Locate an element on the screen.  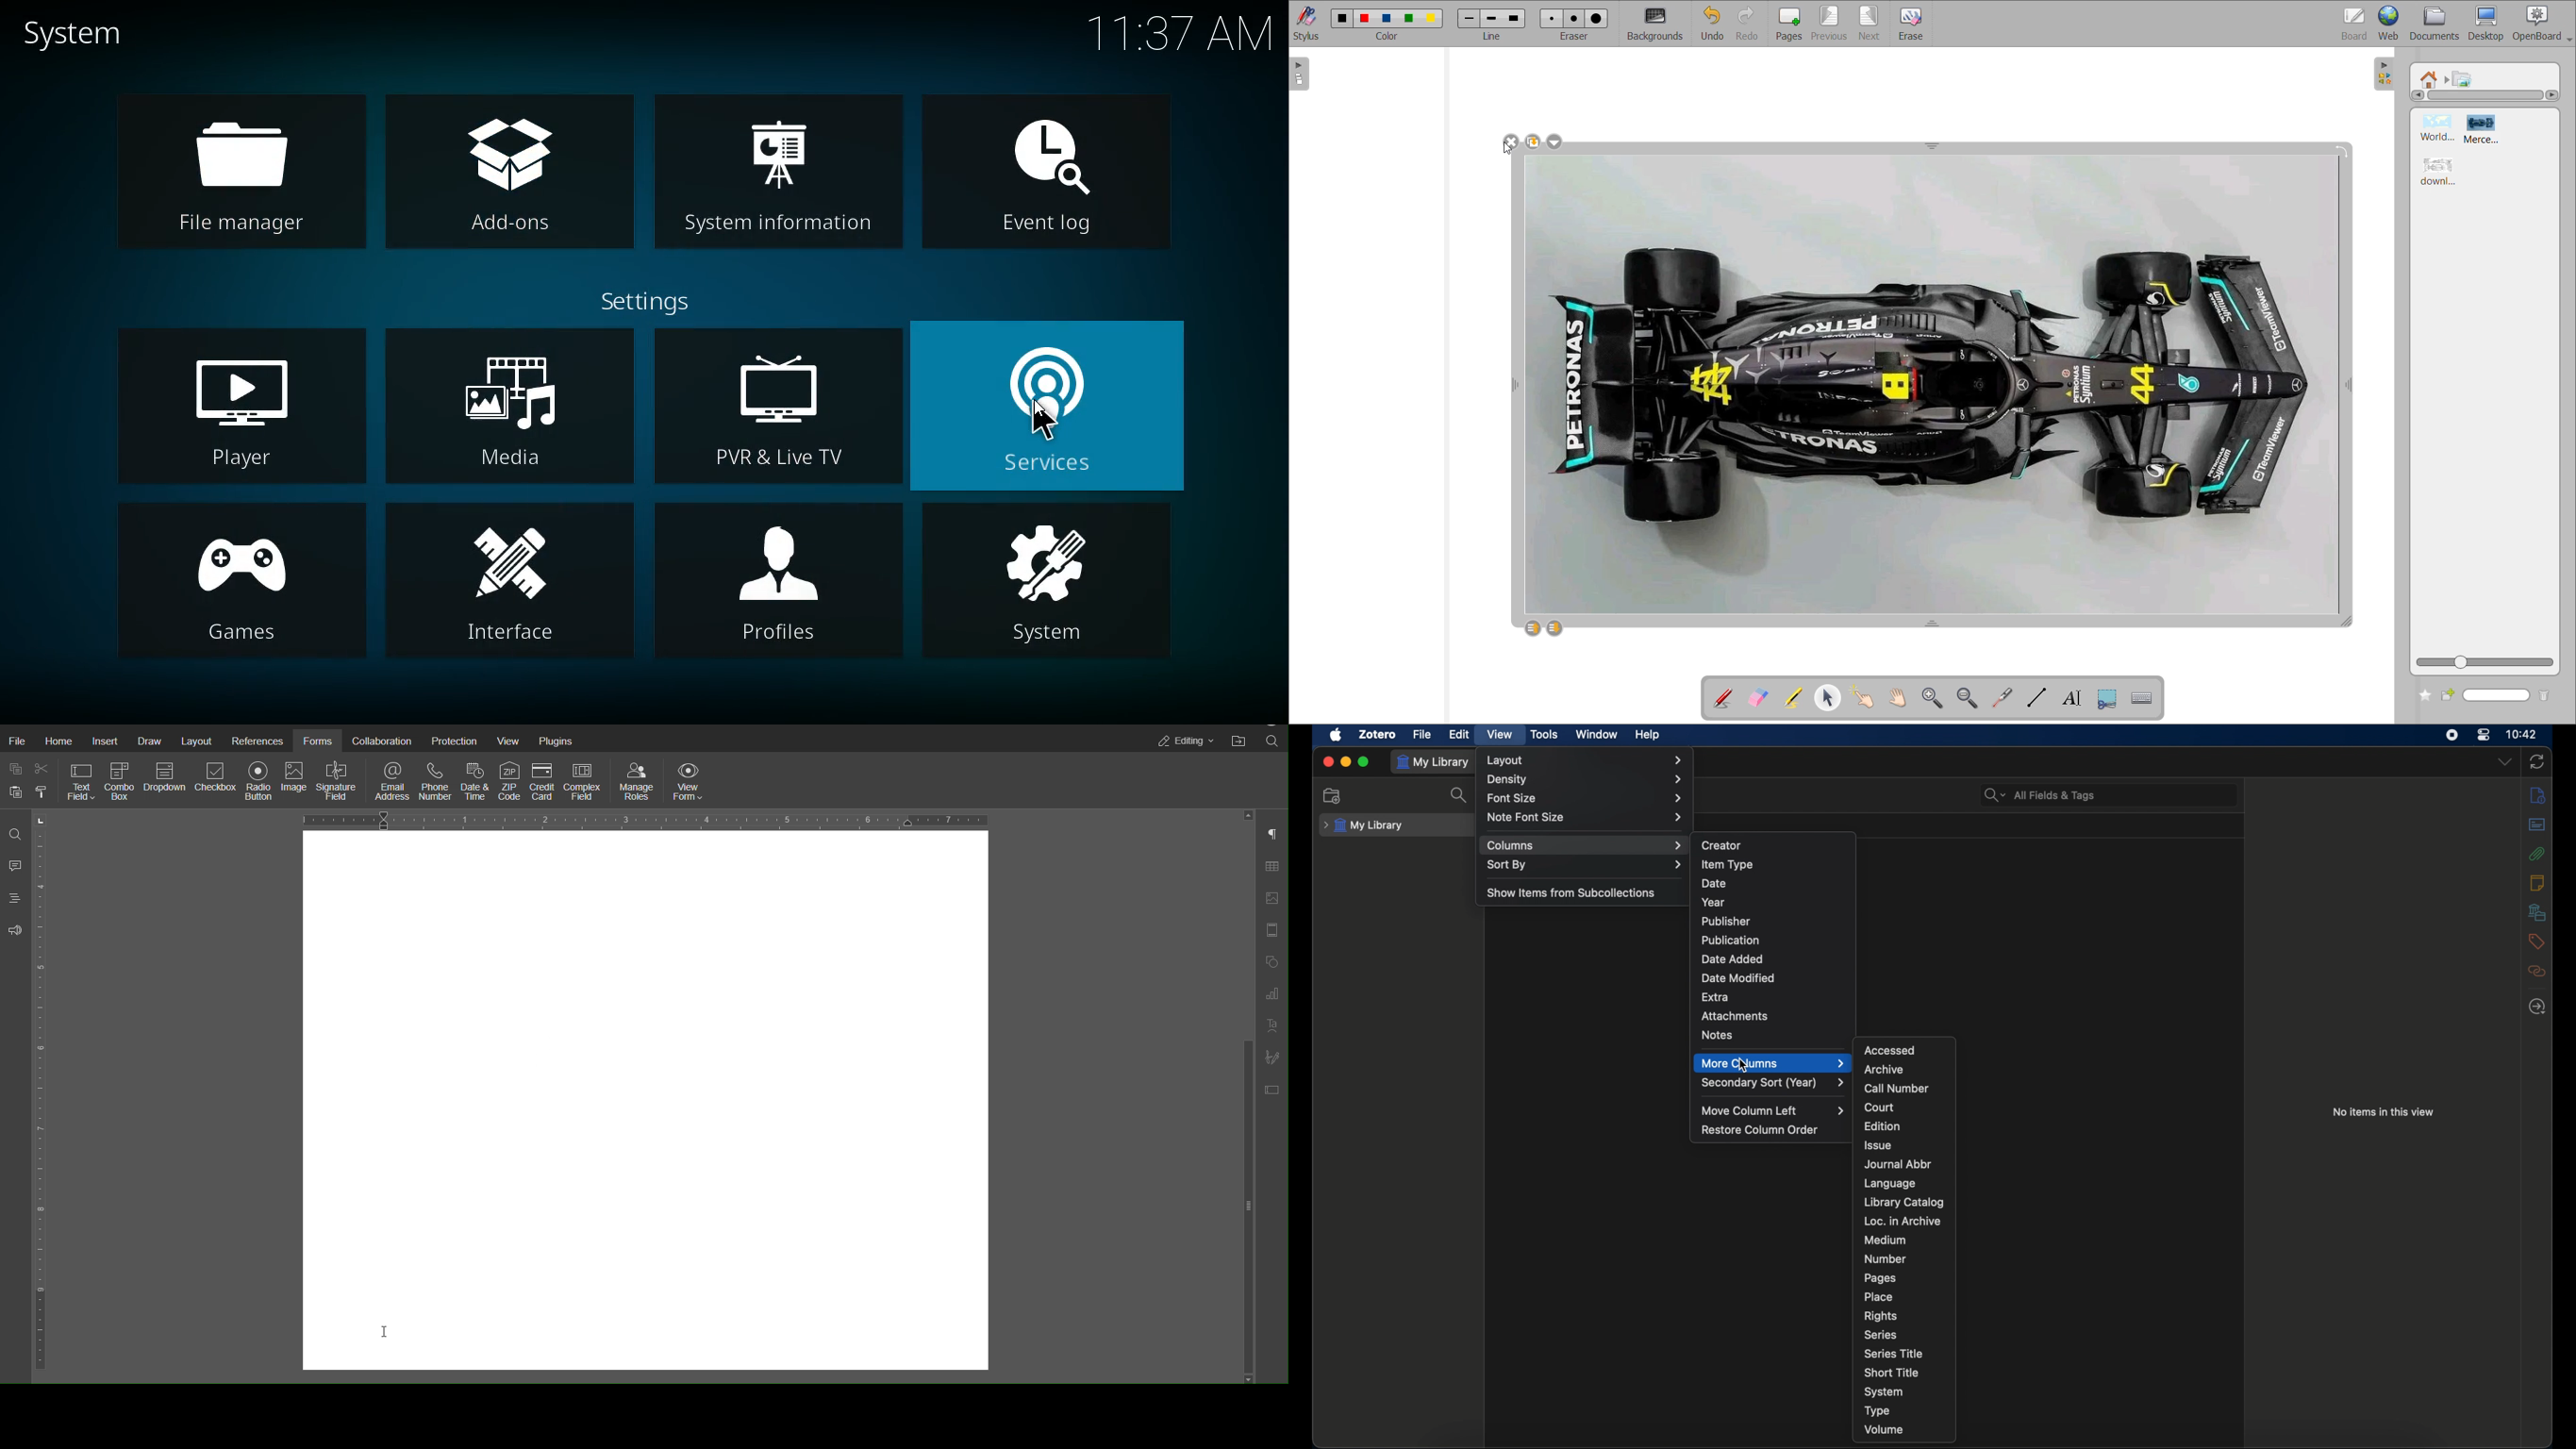
sync is located at coordinates (2537, 761).